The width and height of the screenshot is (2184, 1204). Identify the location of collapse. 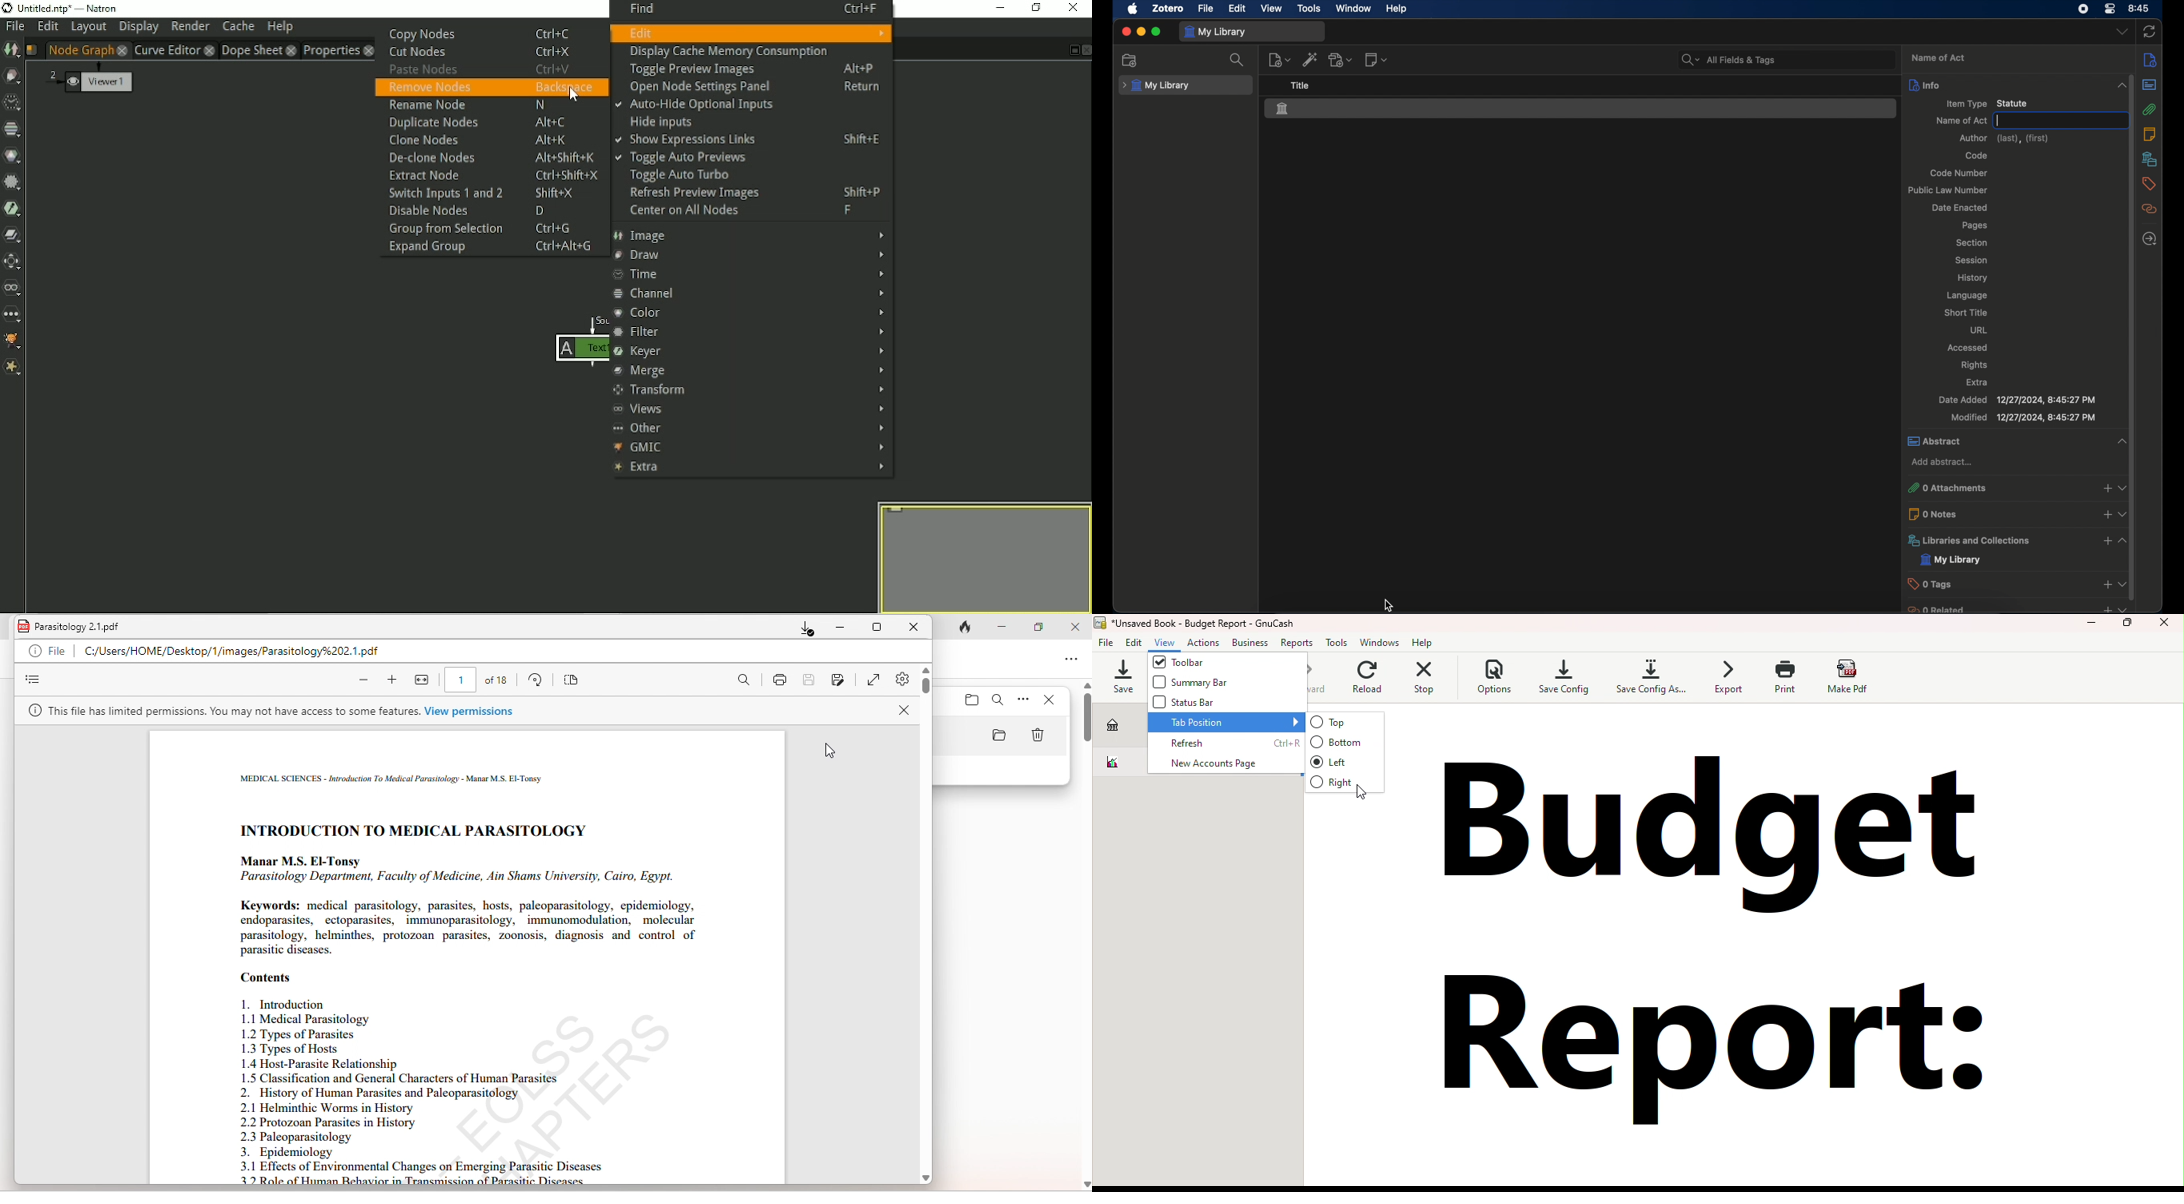
(2124, 542).